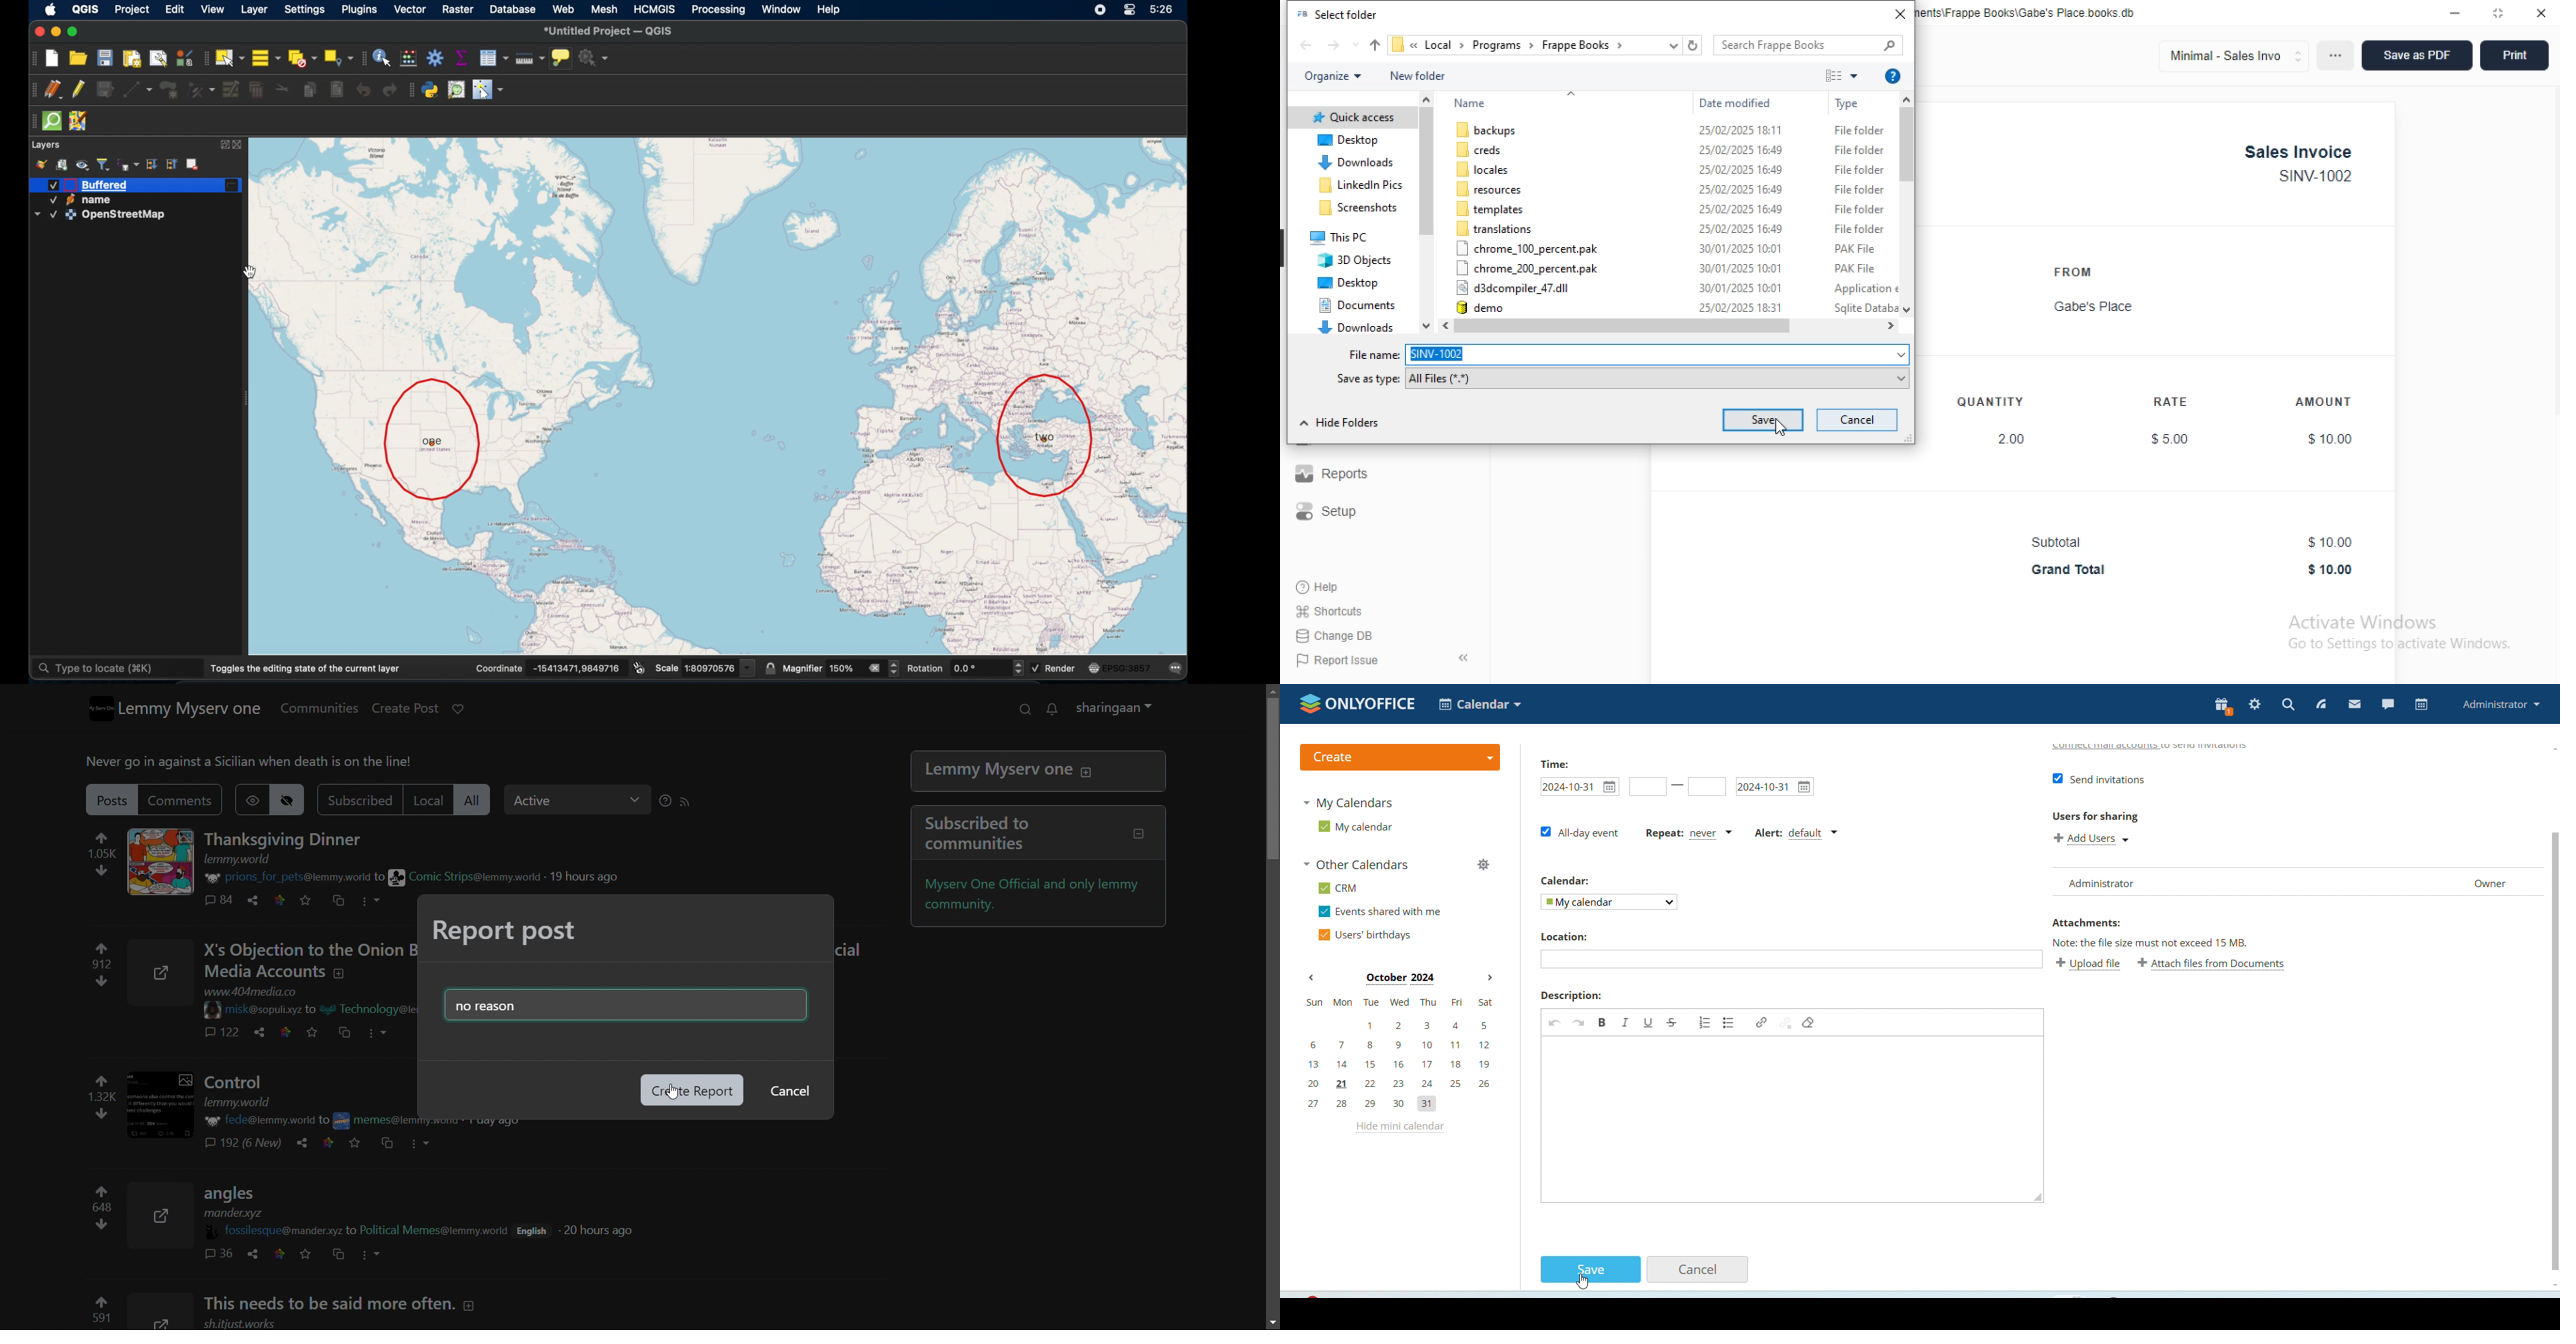 The height and width of the screenshot is (1344, 2576). What do you see at coordinates (1122, 709) in the screenshot?
I see `sharingaan(profile)` at bounding box center [1122, 709].